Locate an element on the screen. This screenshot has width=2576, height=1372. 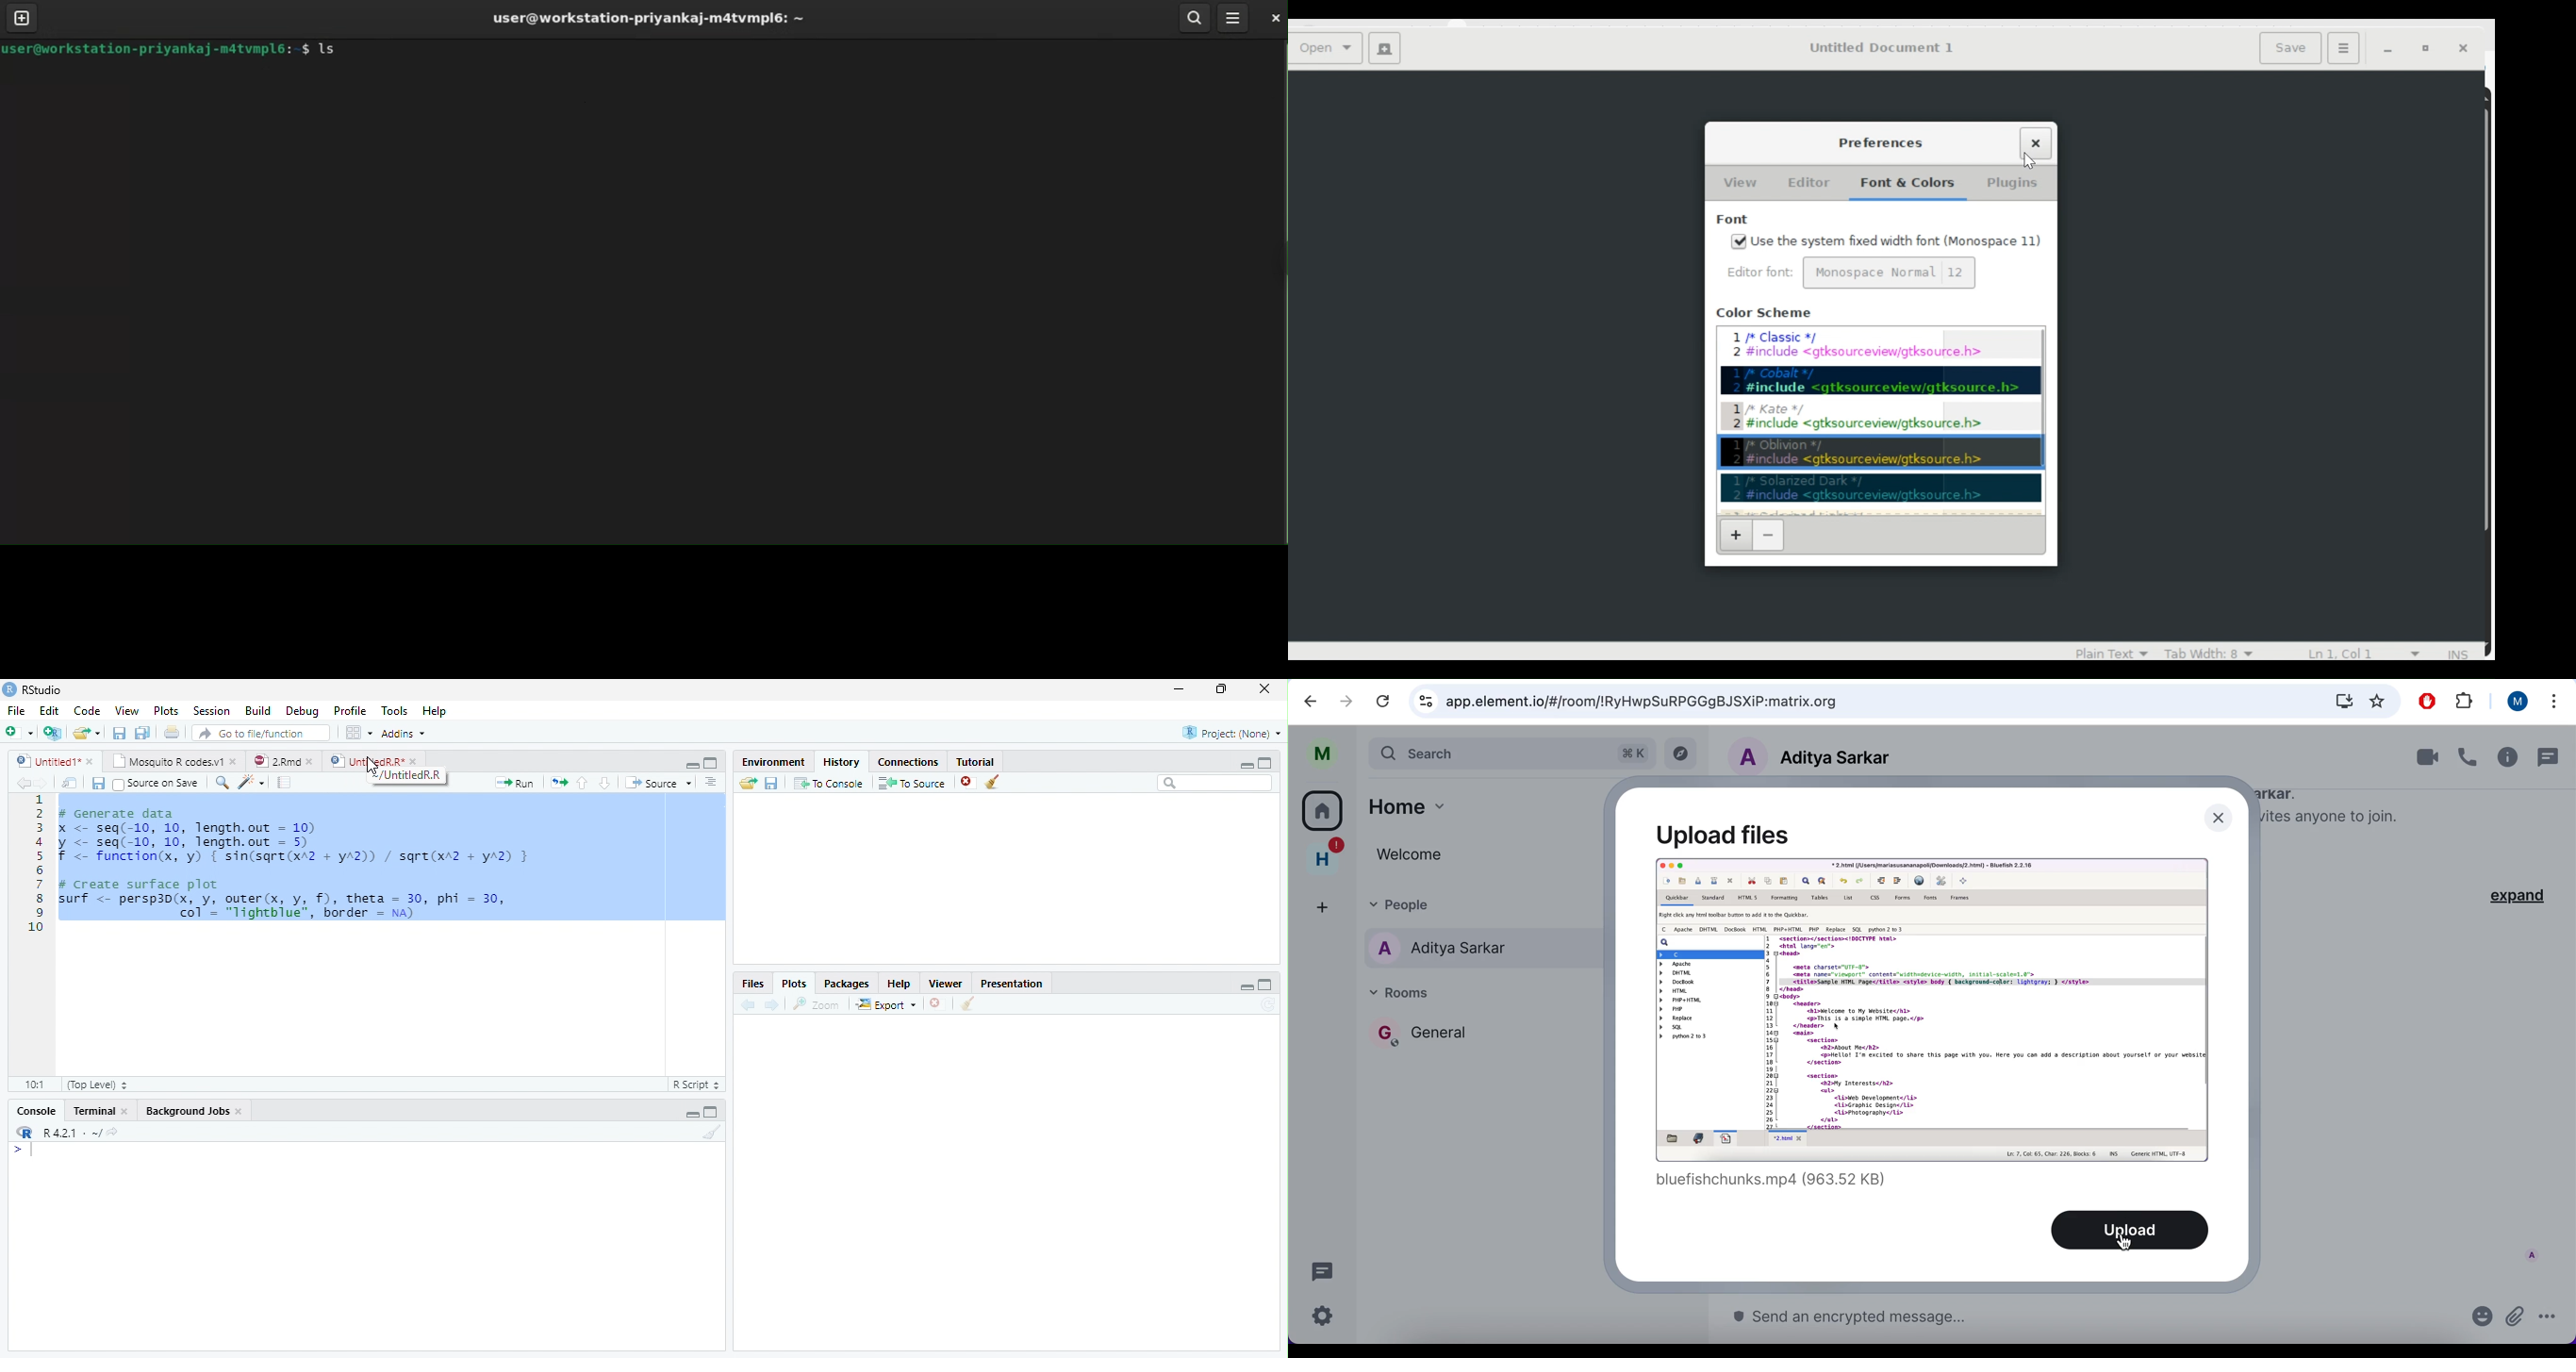
Print the current file is located at coordinates (172, 731).